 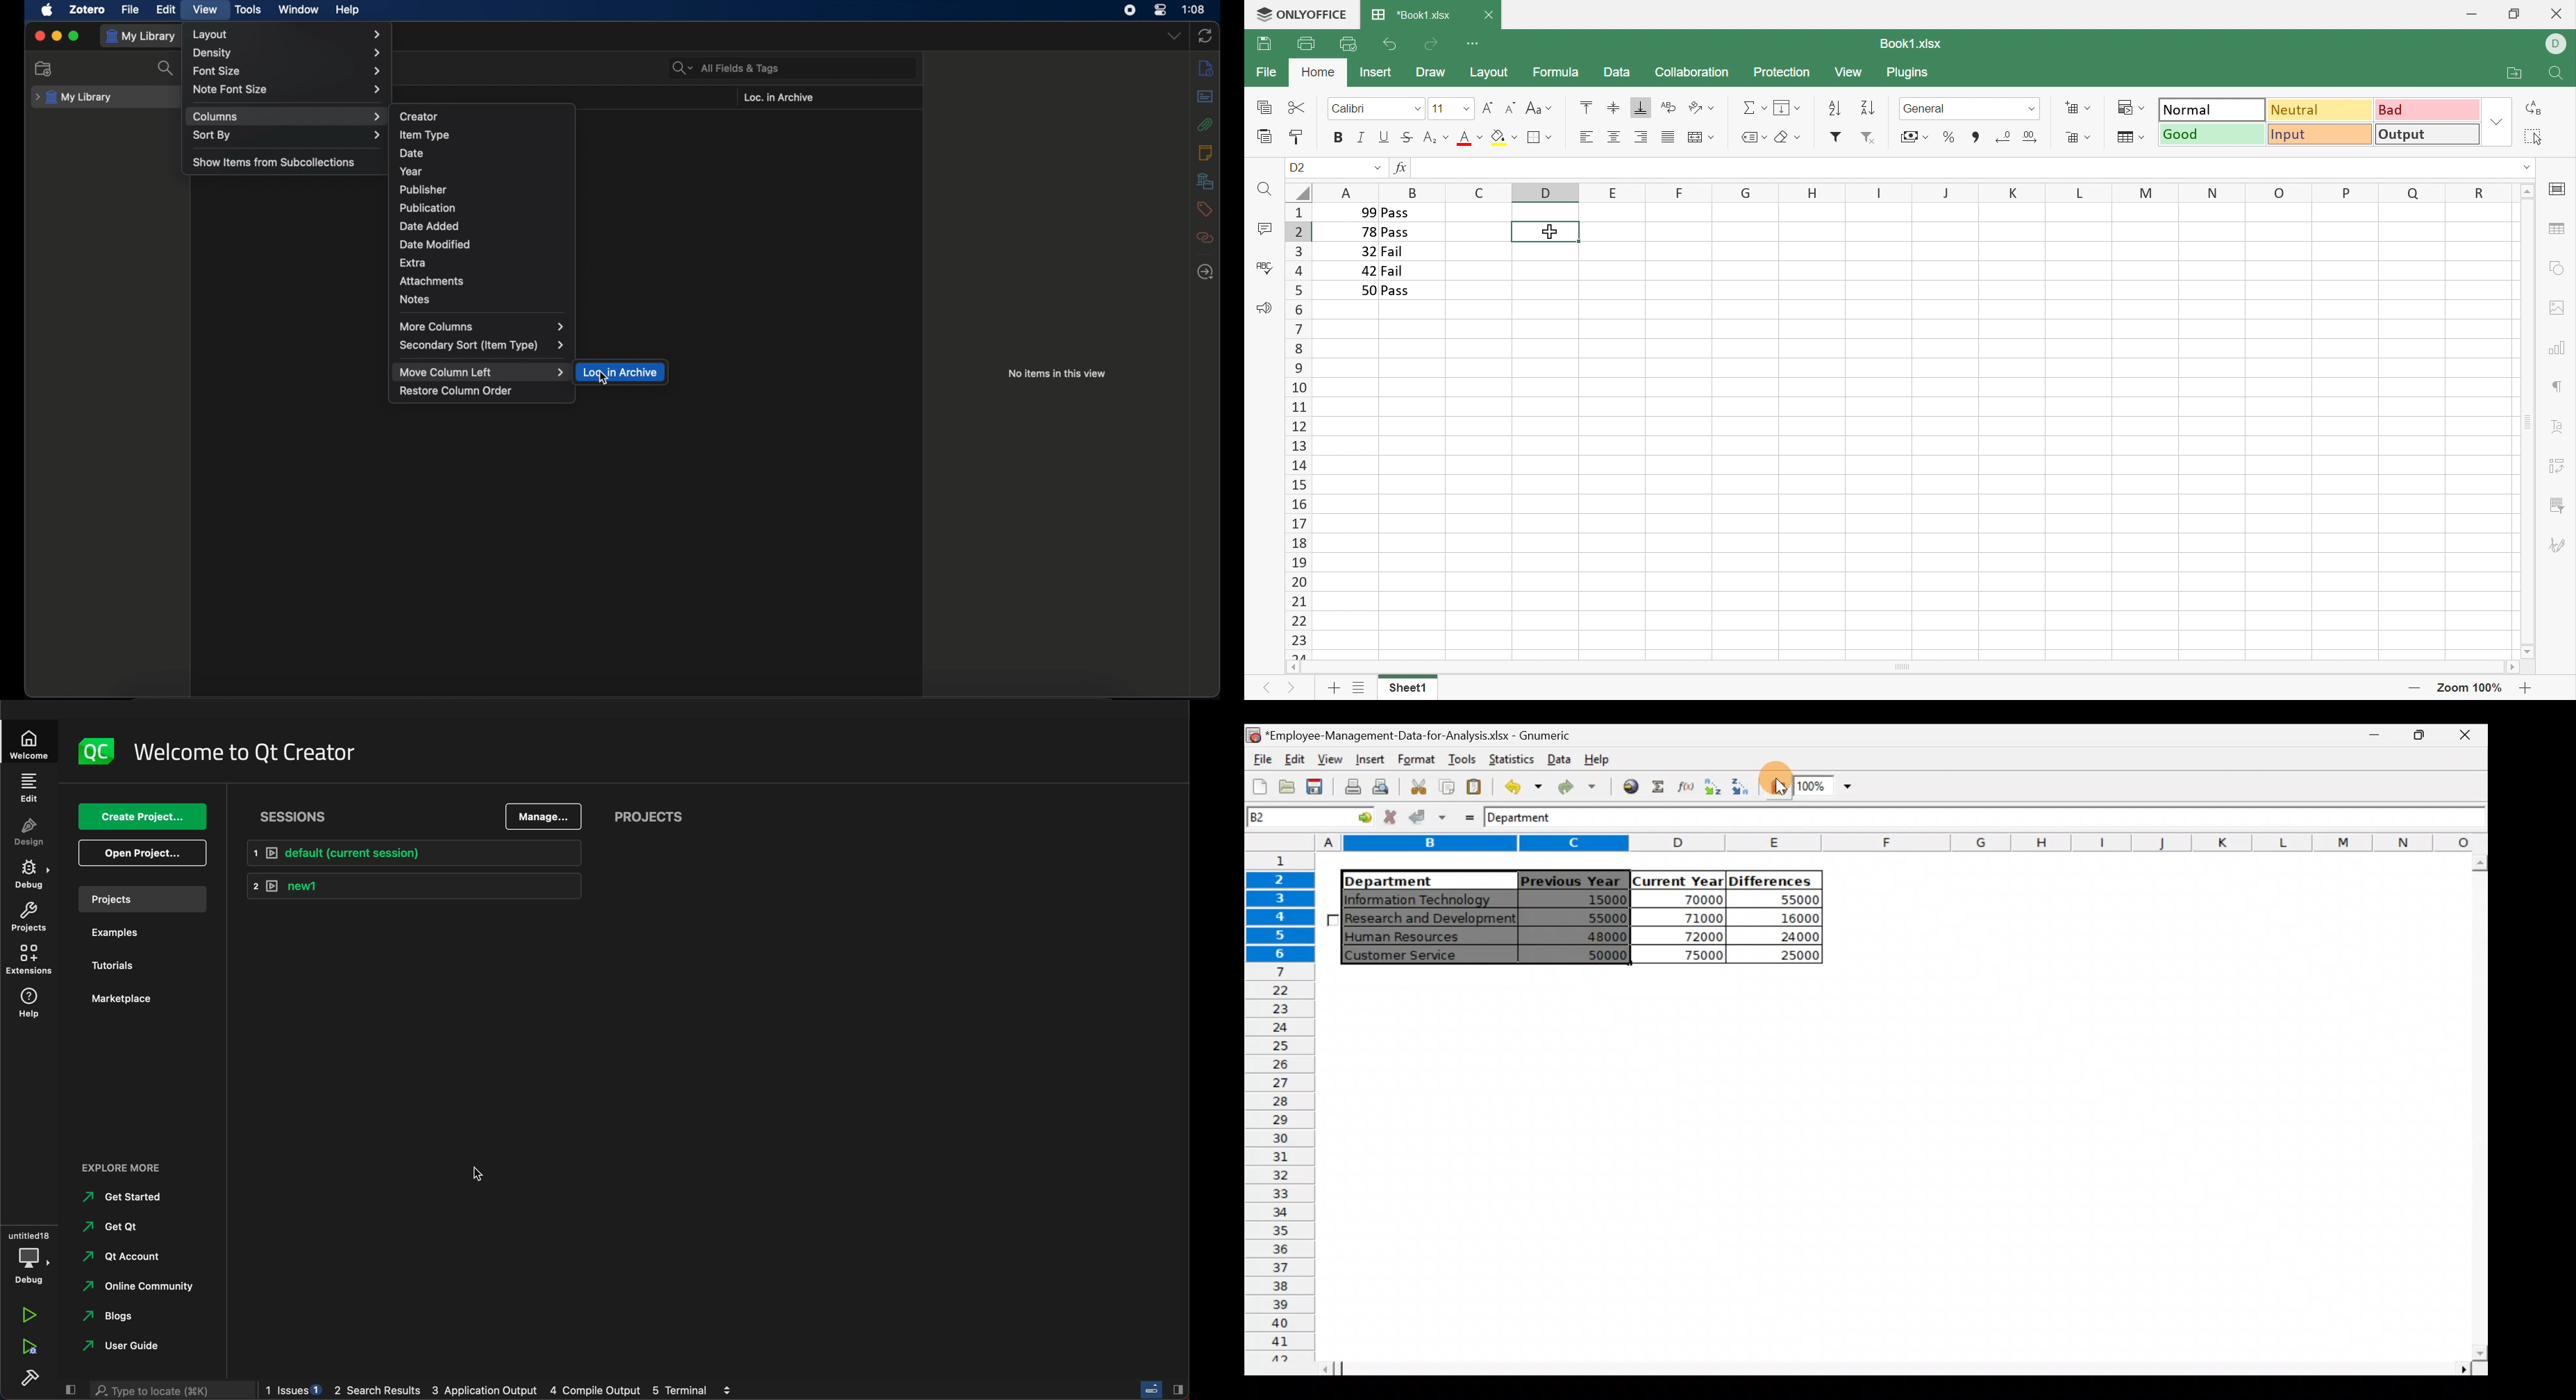 I want to click on layout, so click(x=286, y=34).